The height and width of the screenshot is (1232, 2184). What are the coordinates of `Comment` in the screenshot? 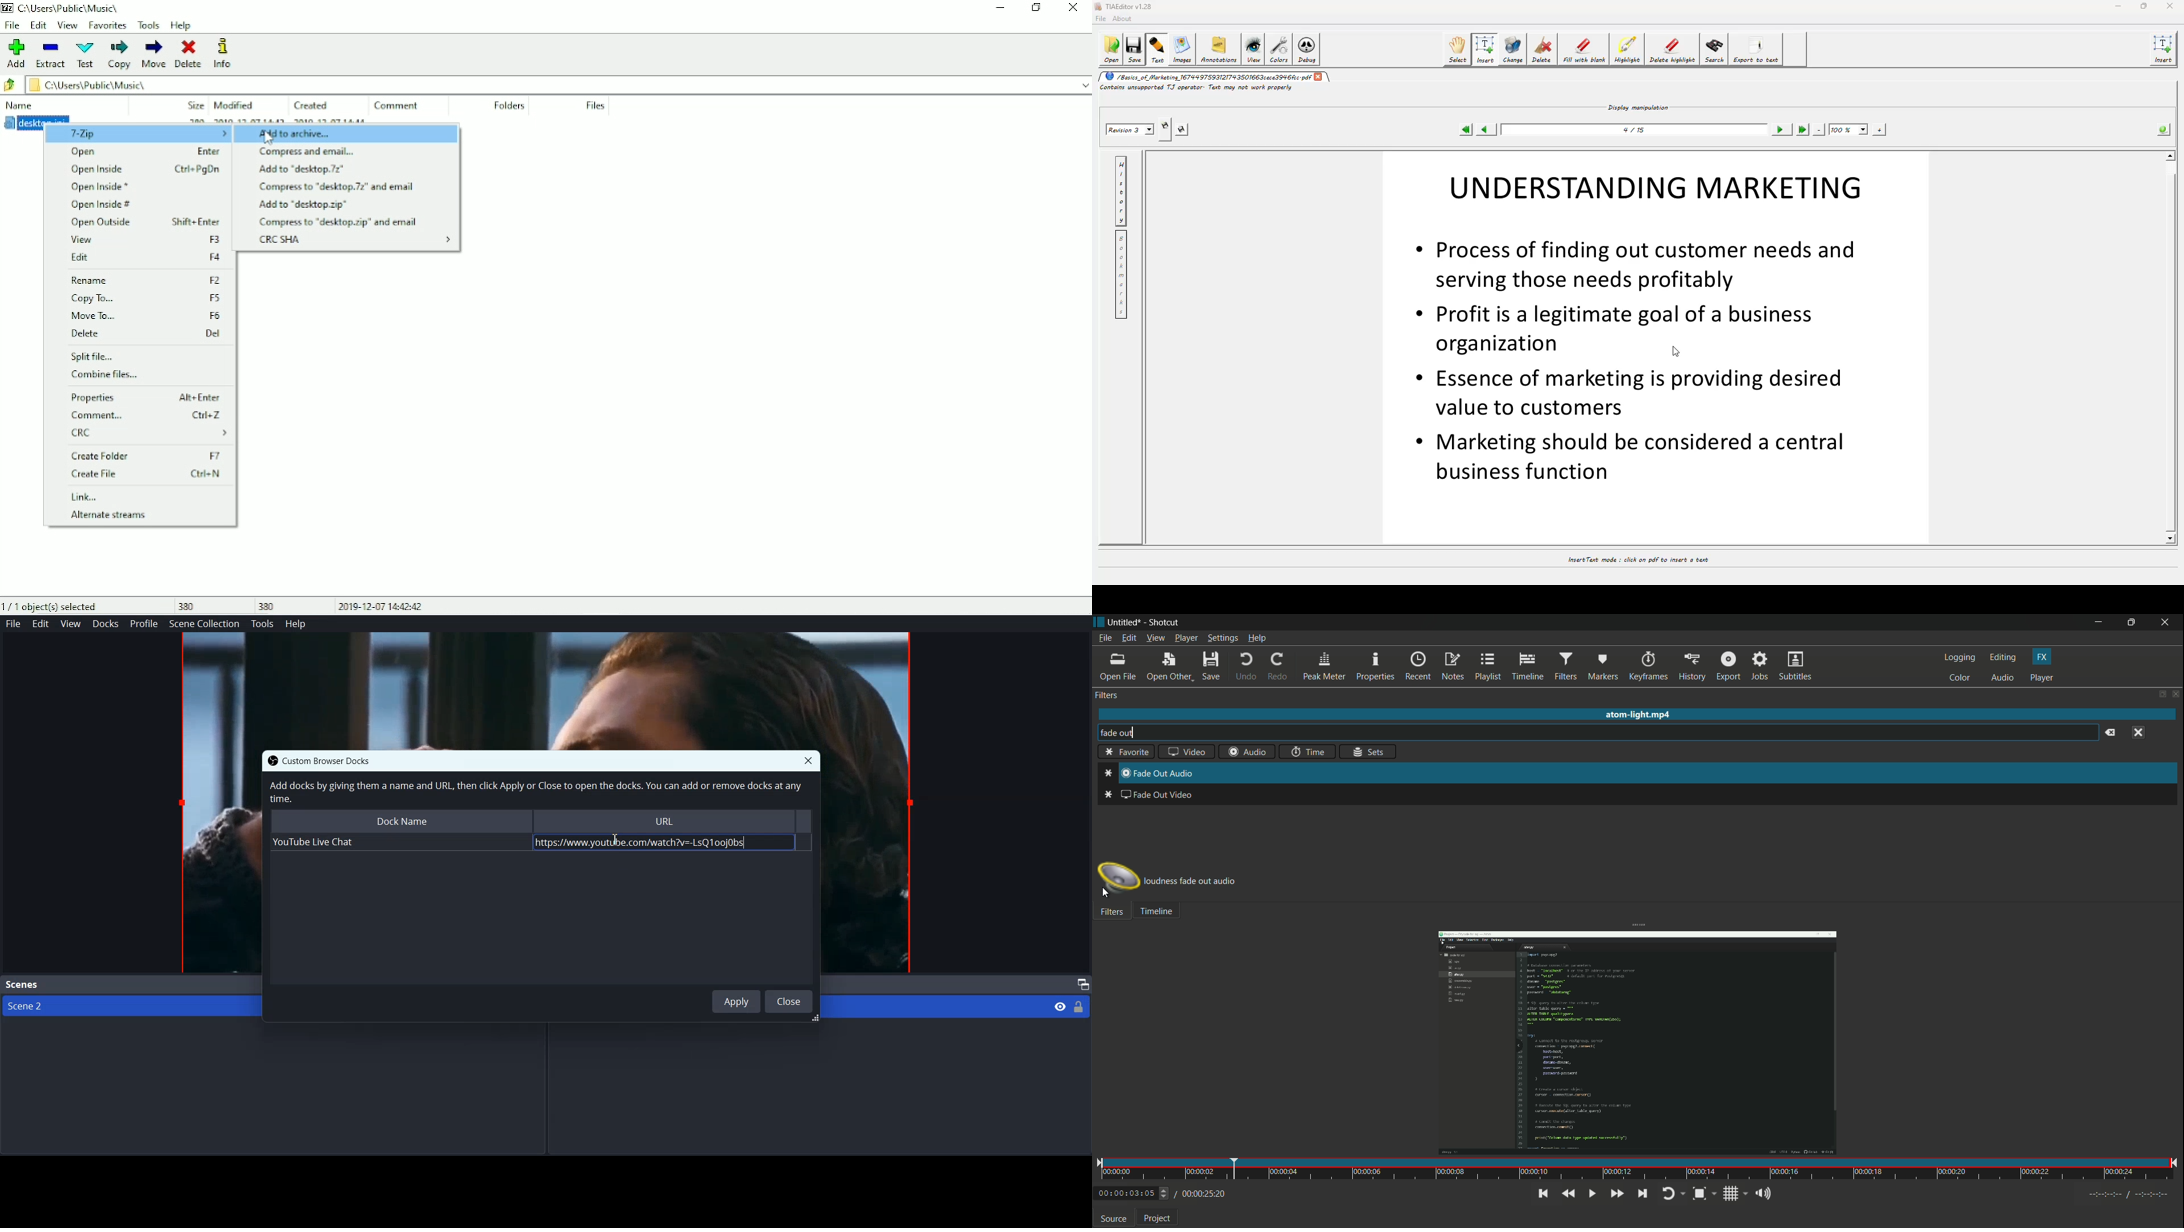 It's located at (400, 106).